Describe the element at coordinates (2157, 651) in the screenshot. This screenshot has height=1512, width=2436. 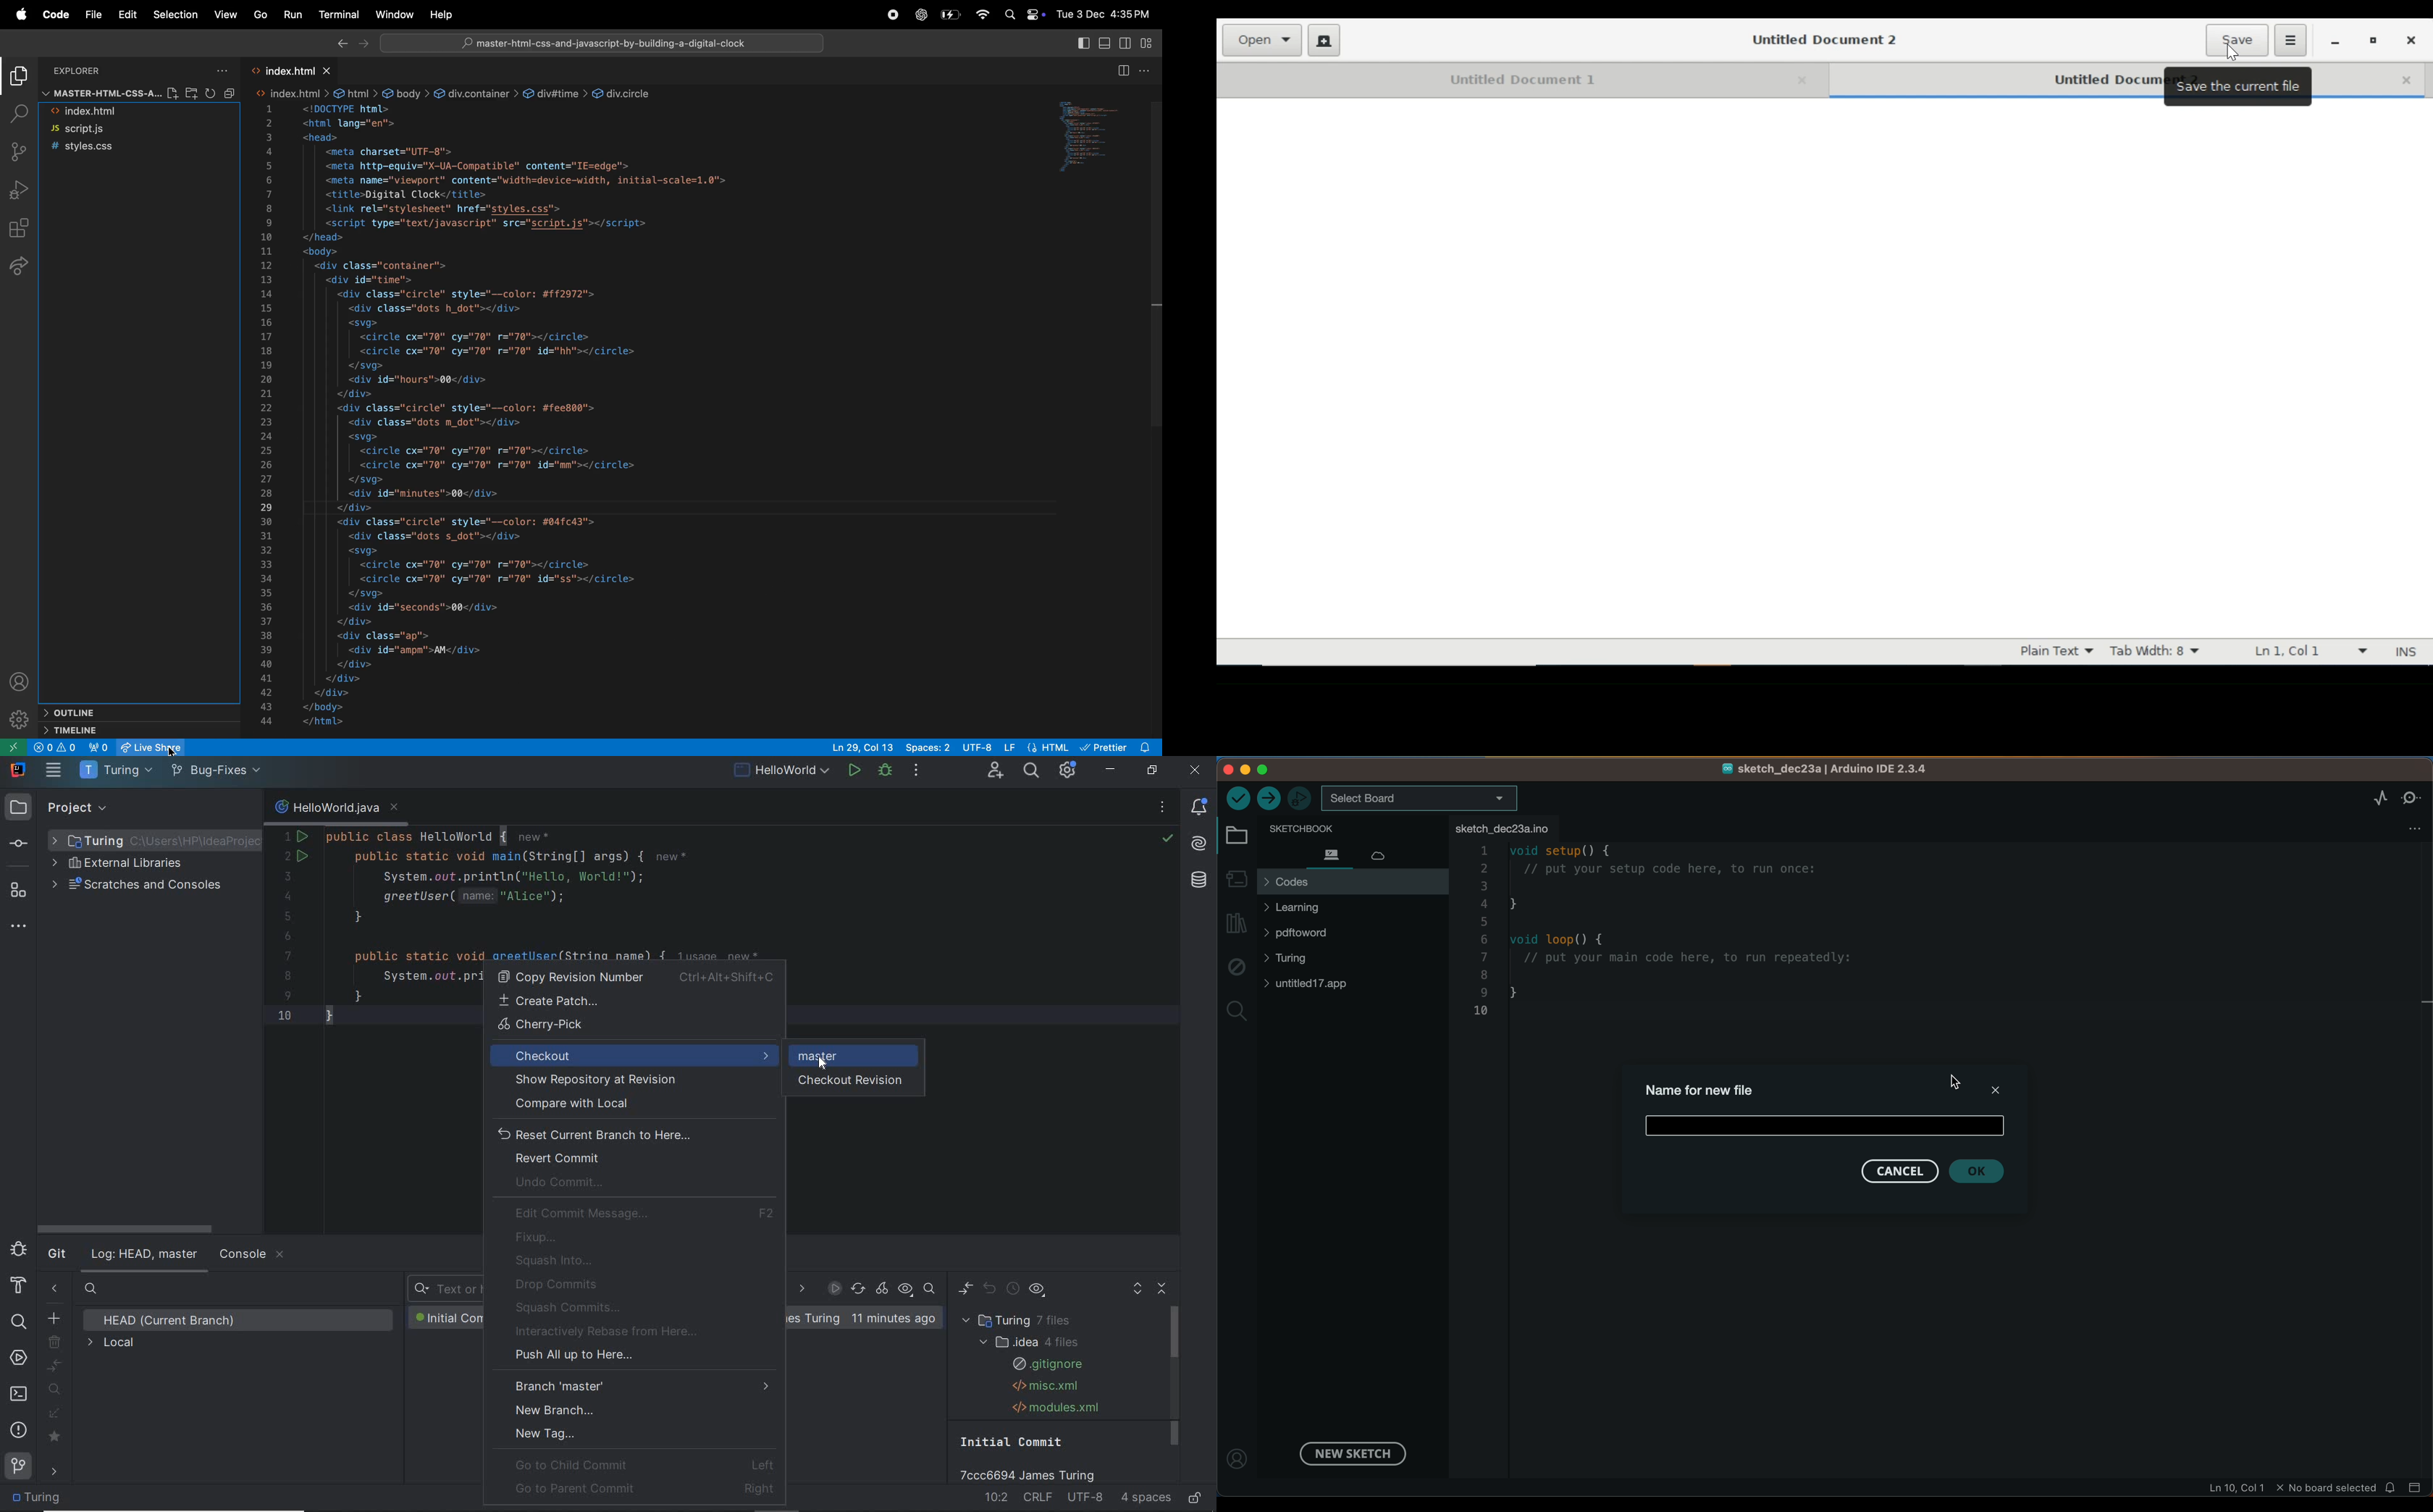
I see `Tab Width` at that location.